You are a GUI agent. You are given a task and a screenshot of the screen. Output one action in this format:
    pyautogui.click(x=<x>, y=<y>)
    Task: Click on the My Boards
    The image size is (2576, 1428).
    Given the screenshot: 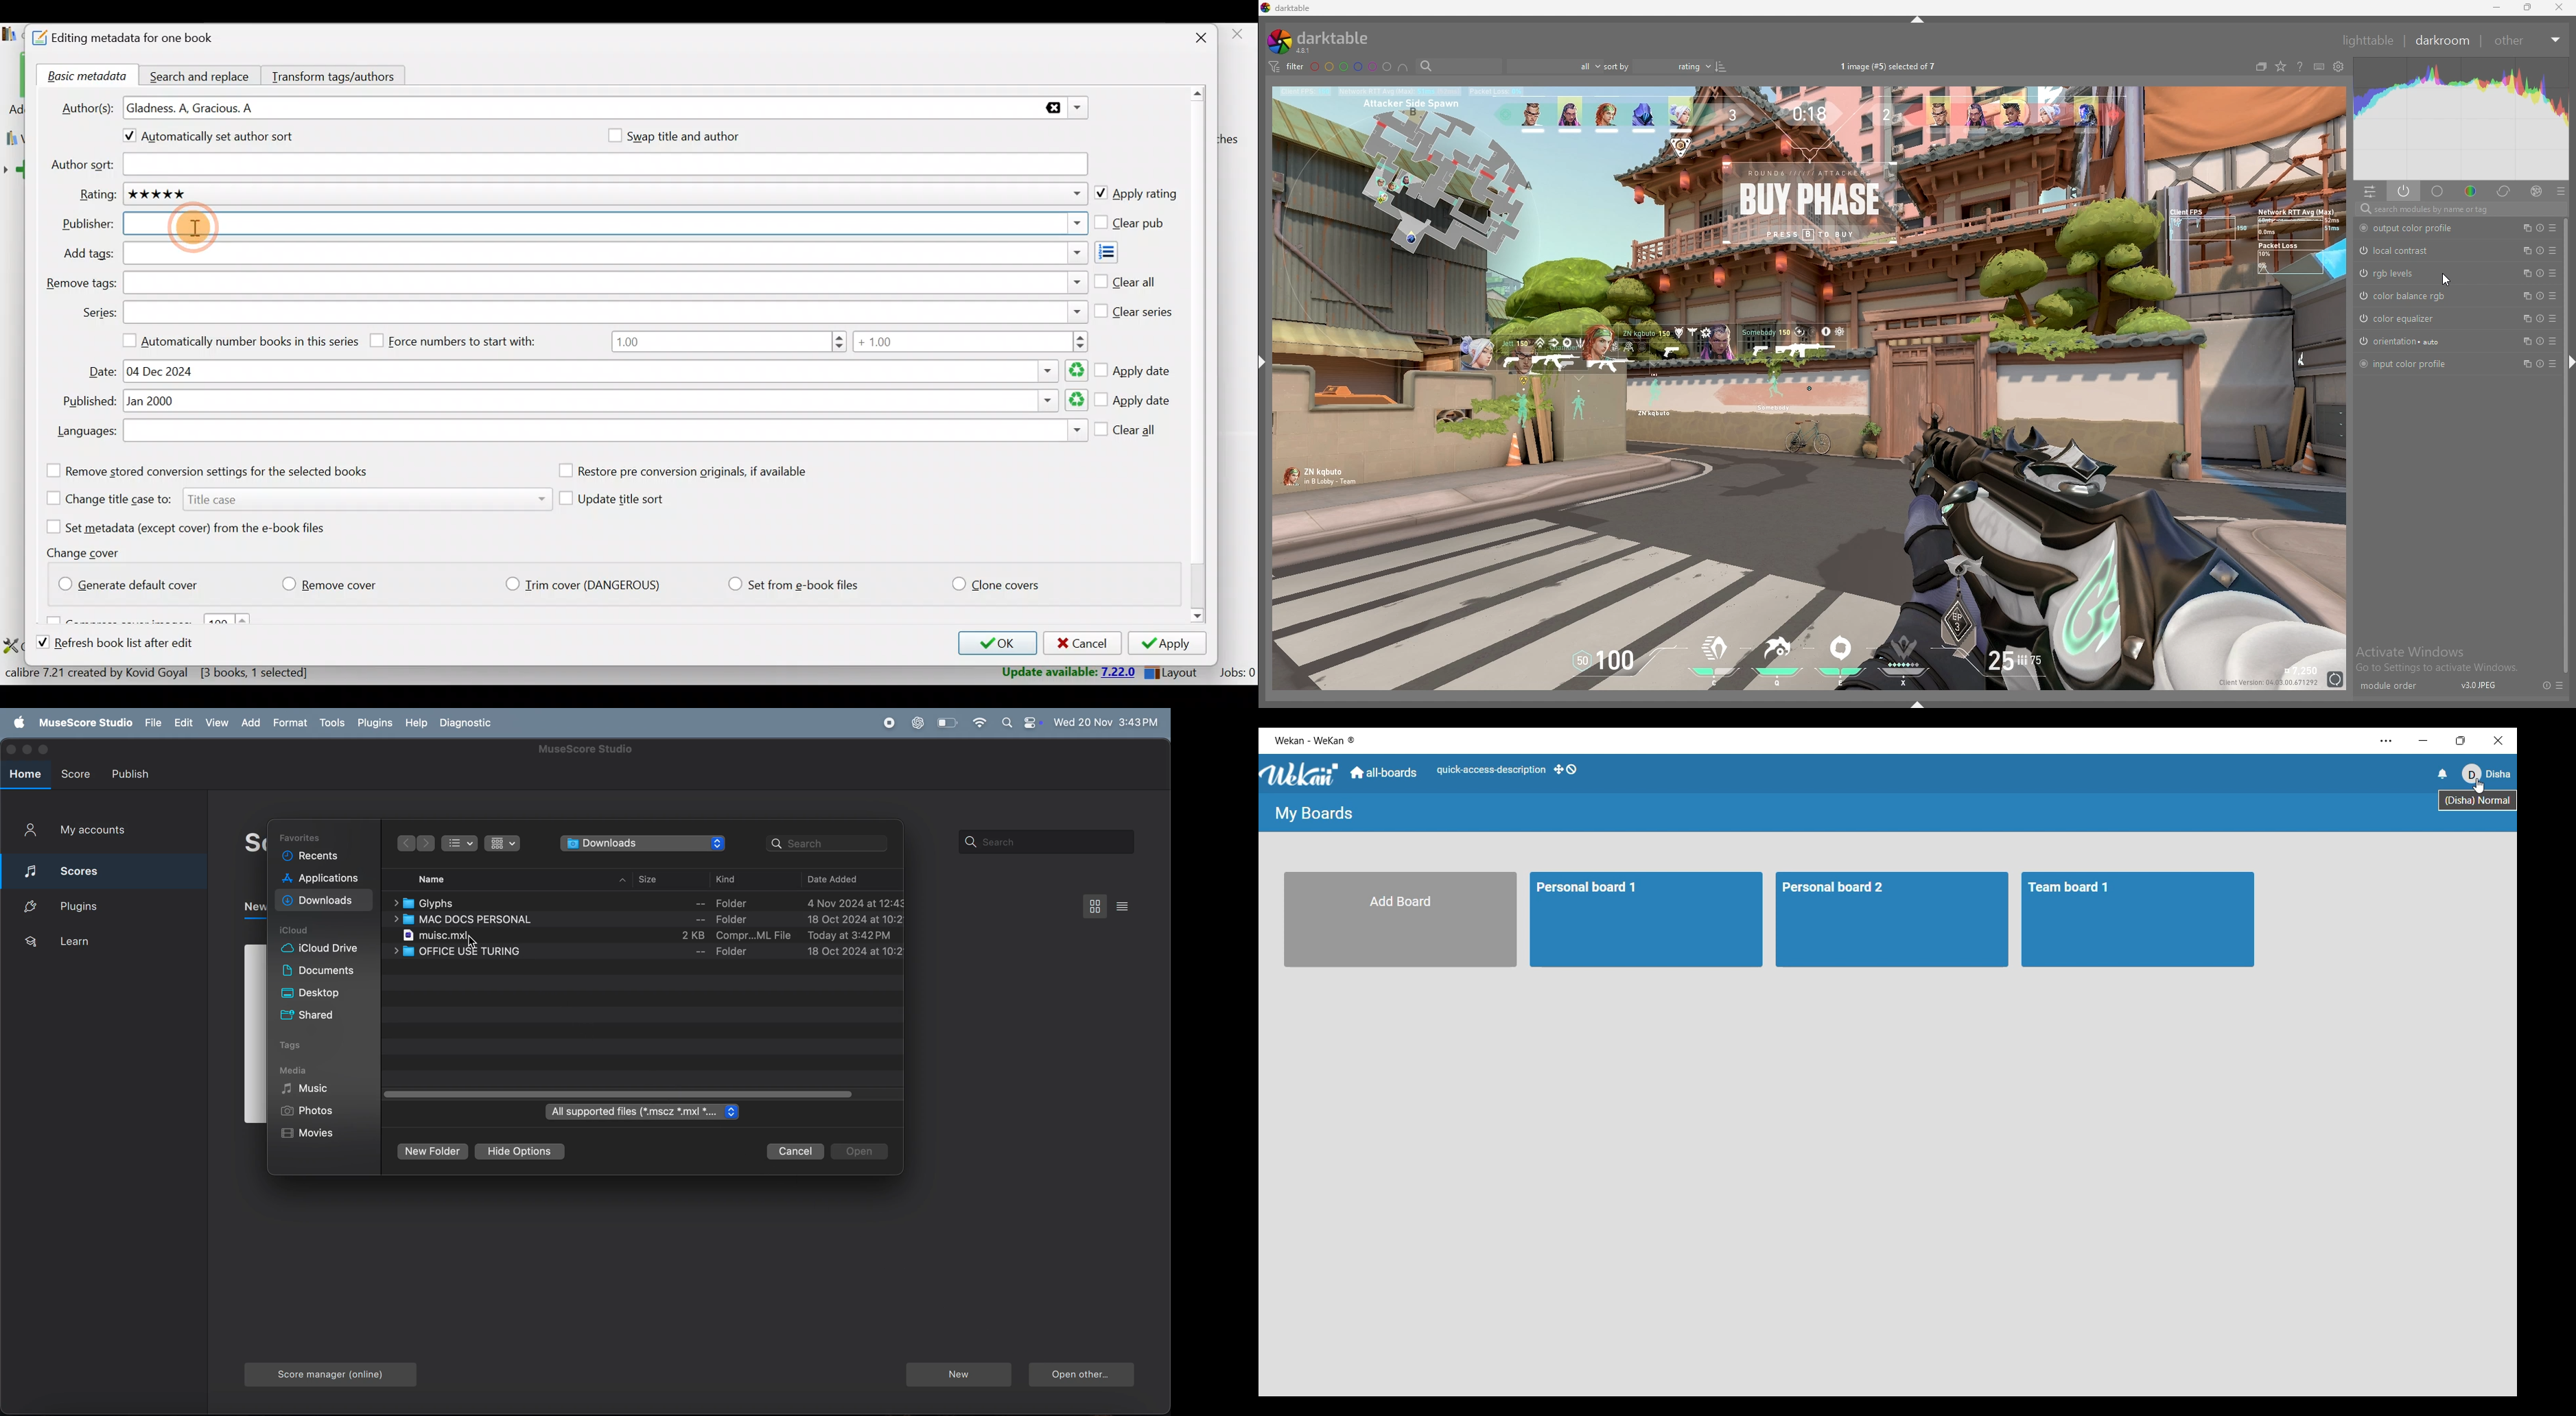 What is the action you would take?
    pyautogui.click(x=1314, y=814)
    